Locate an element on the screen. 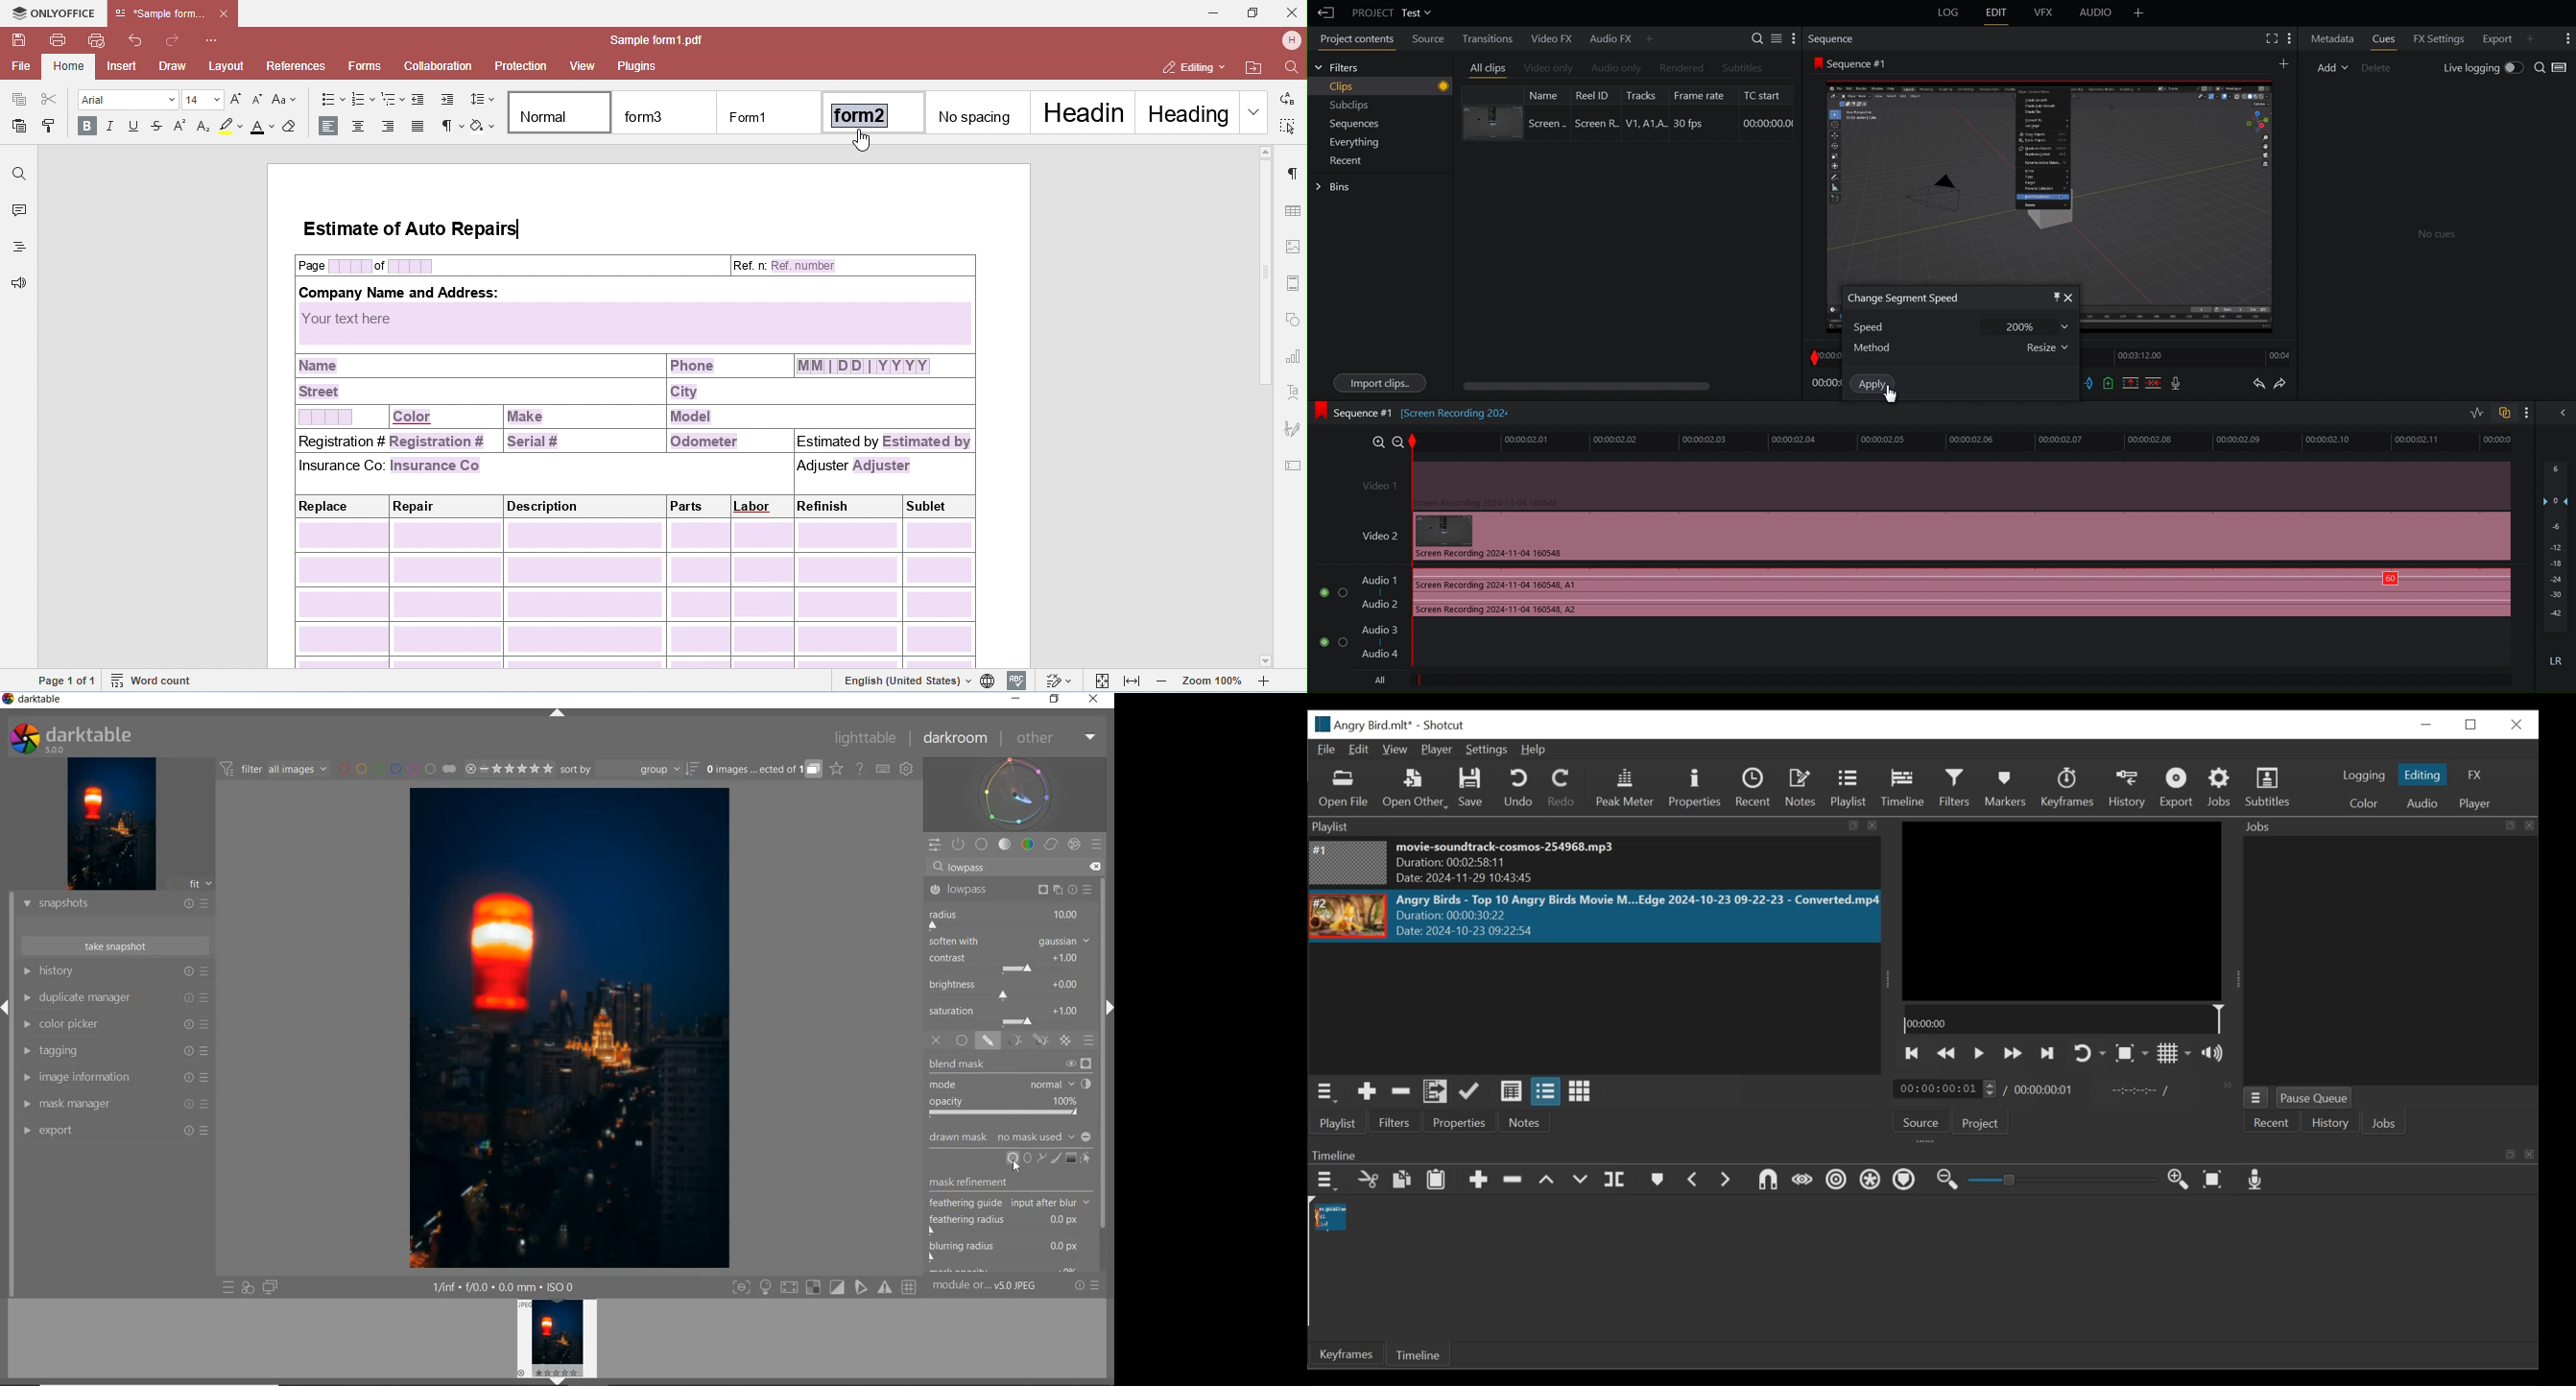 The width and height of the screenshot is (2576, 1400). Preset and reset is located at coordinates (1089, 891).